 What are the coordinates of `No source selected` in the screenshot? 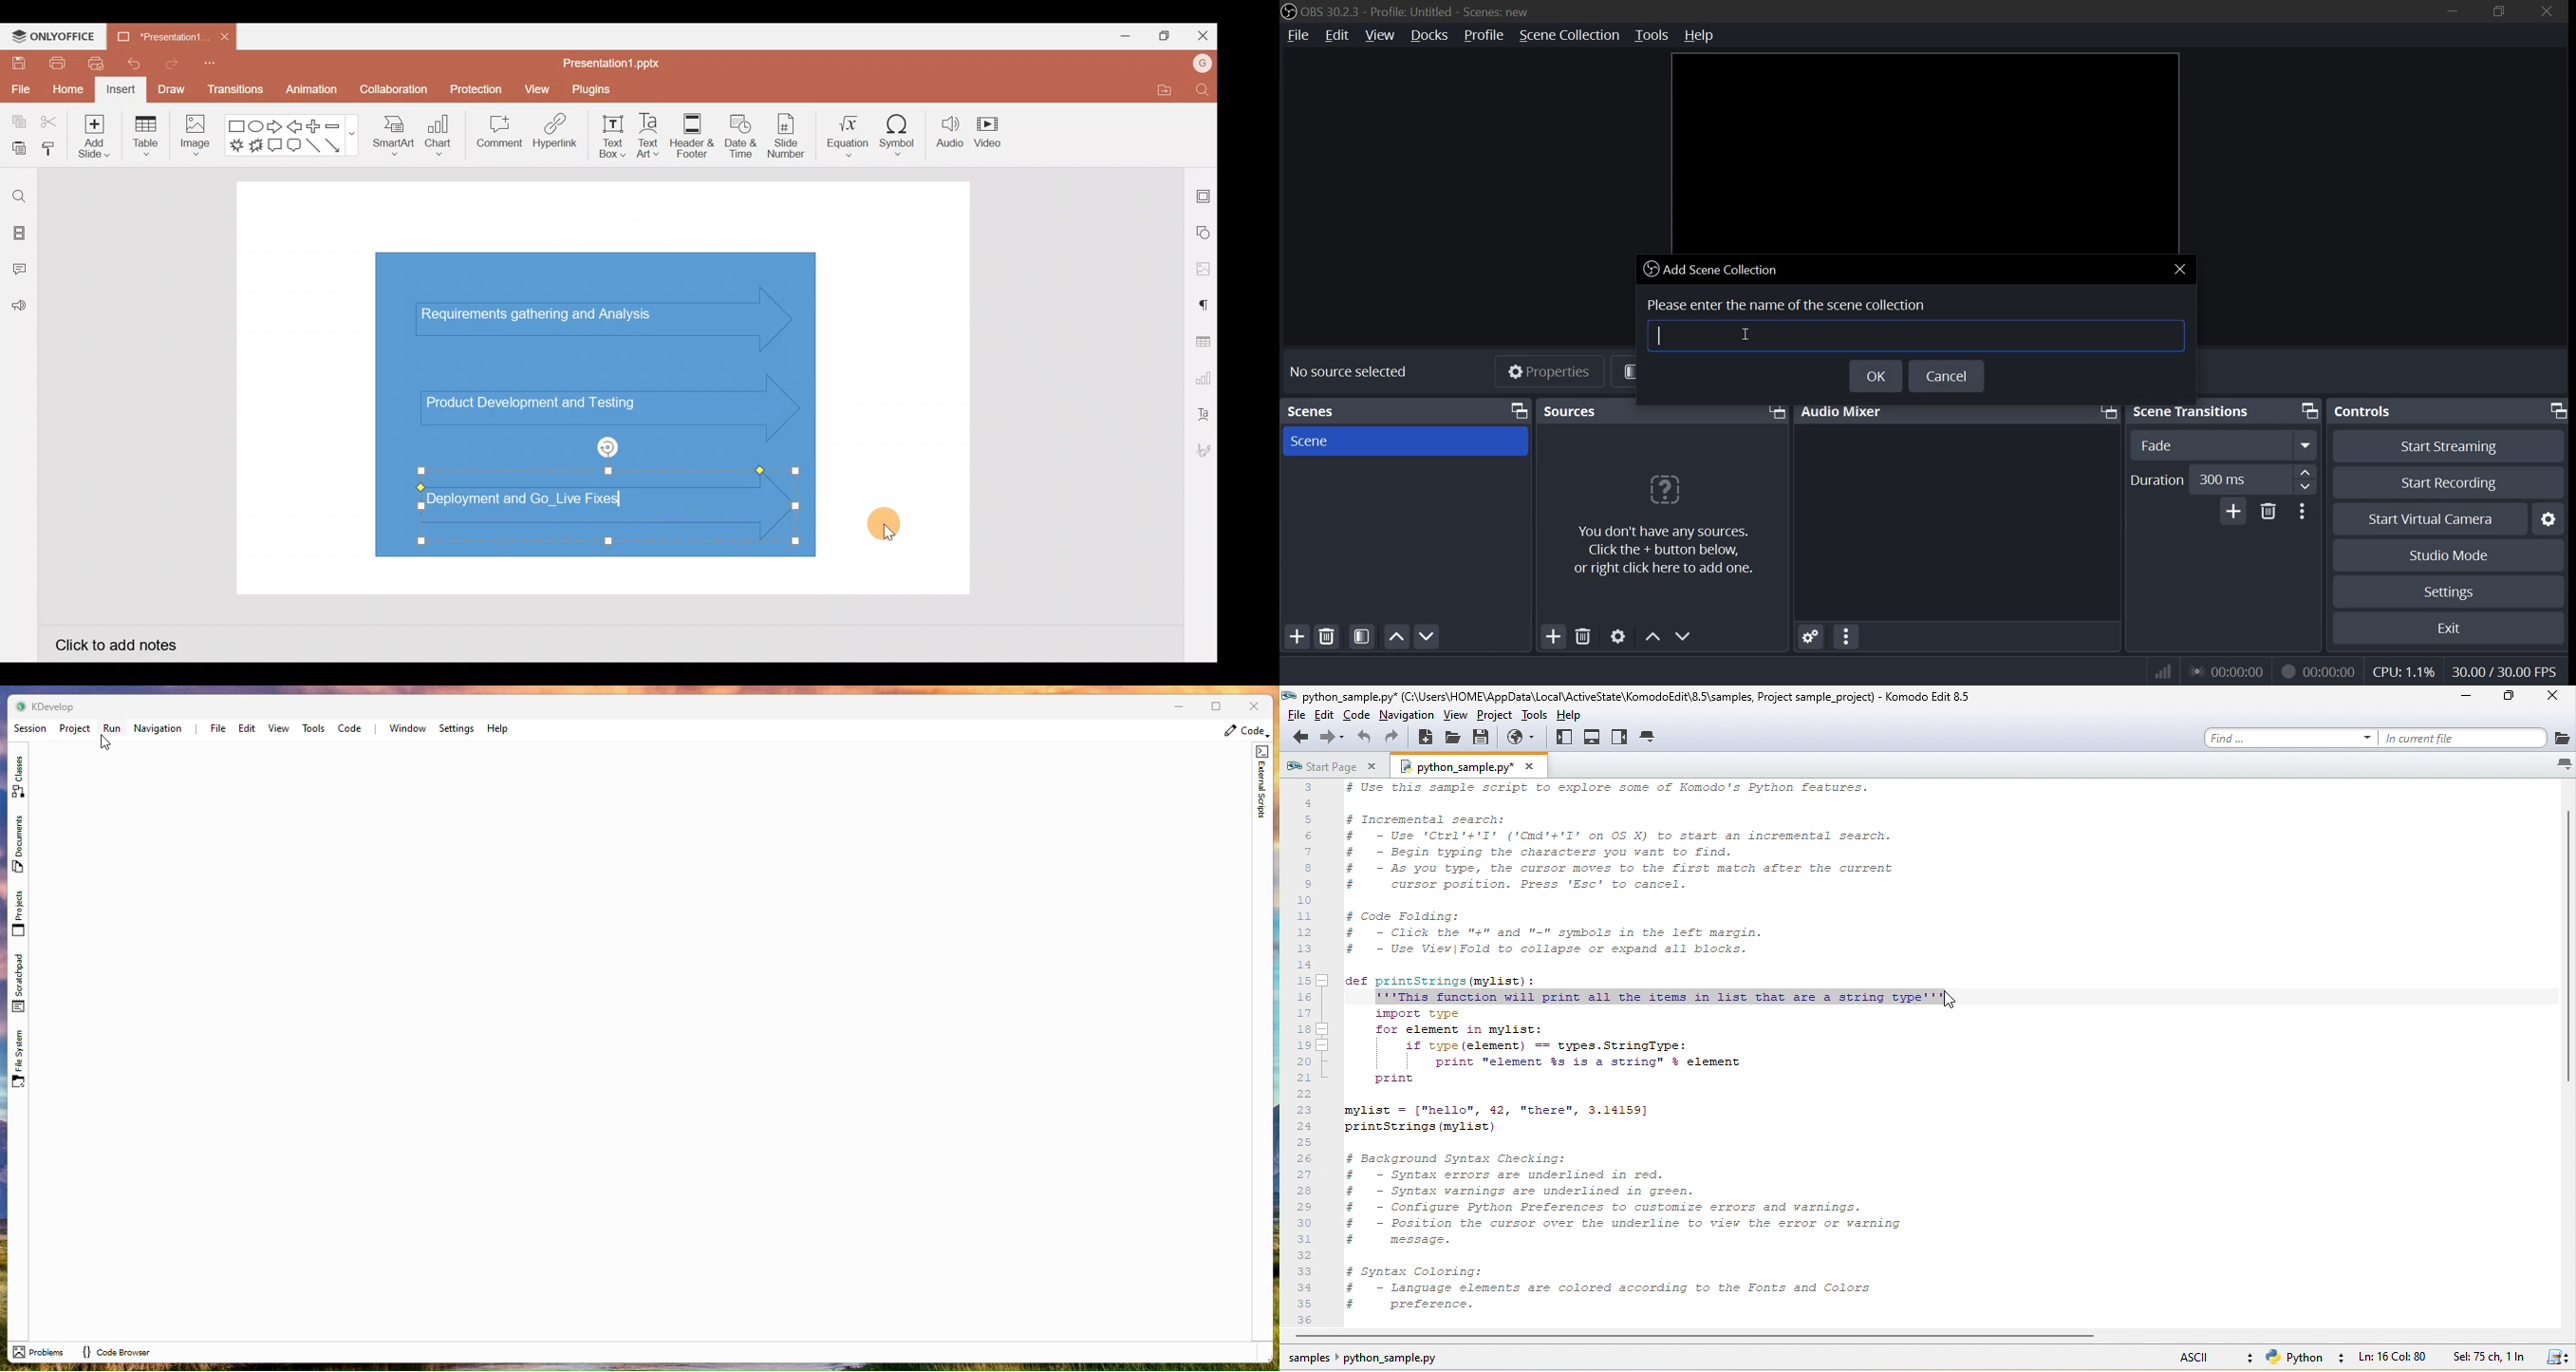 It's located at (1348, 370).